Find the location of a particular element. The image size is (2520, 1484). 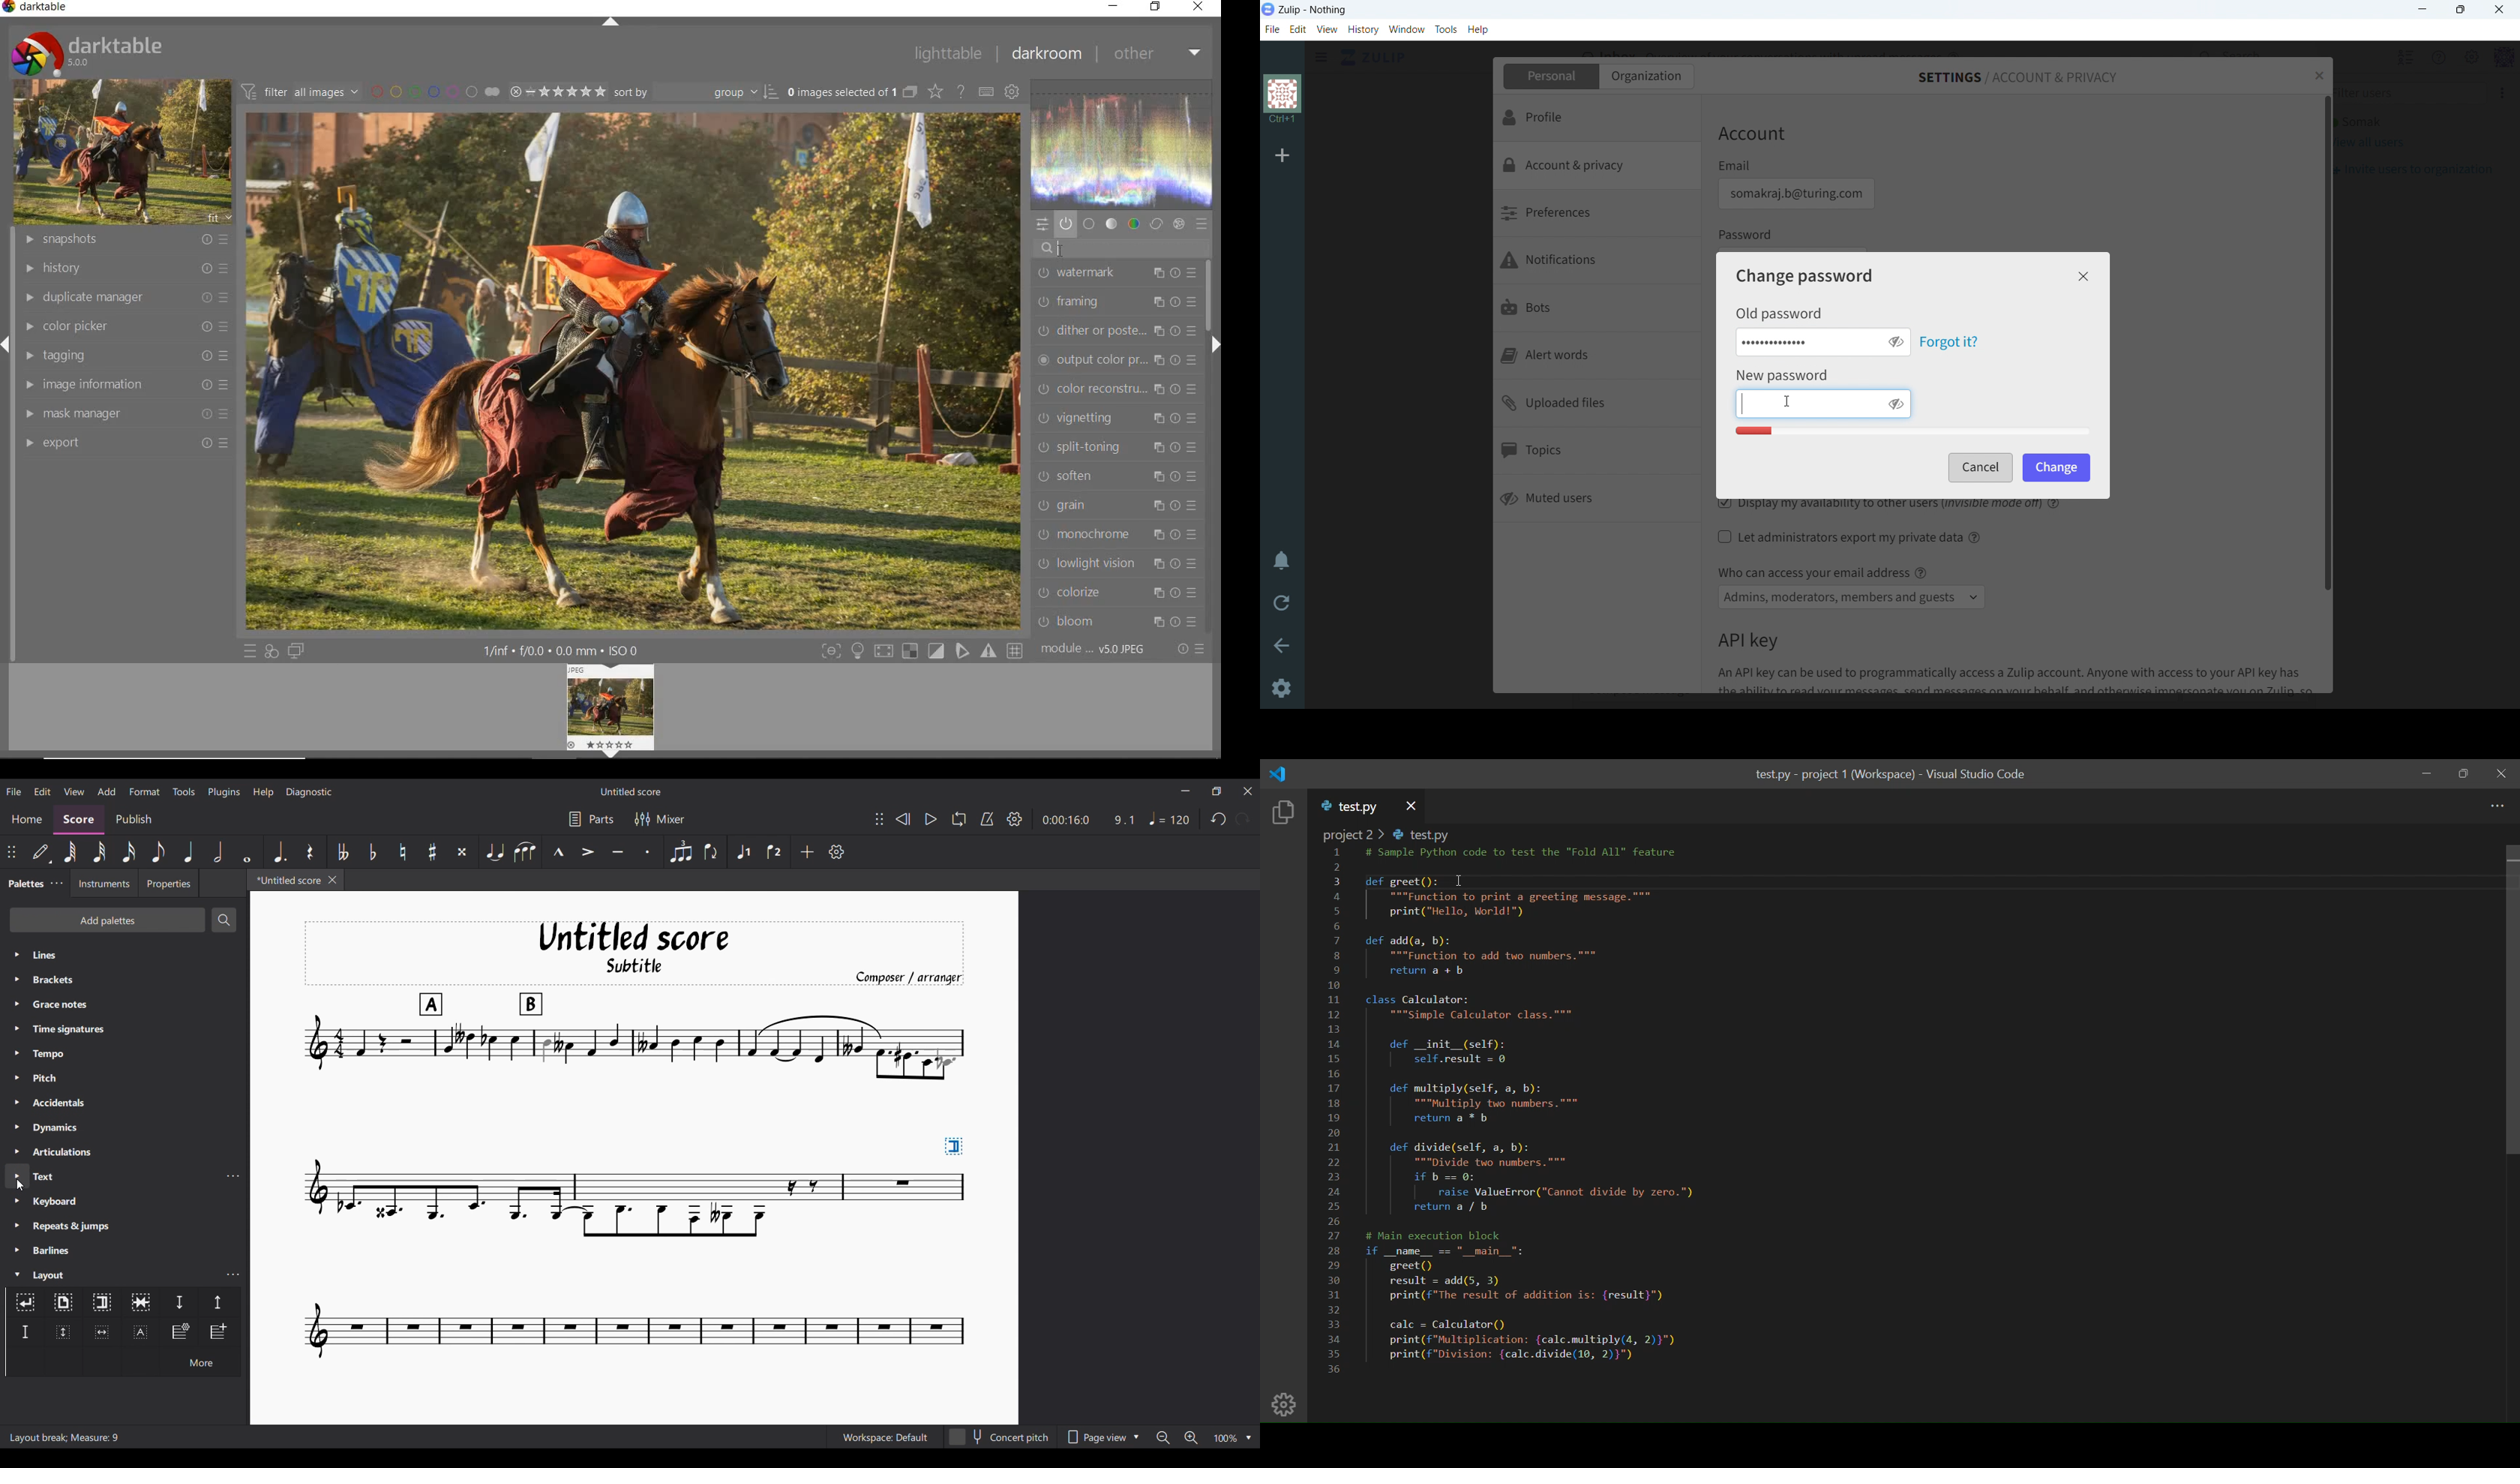

add organization is located at coordinates (1282, 154).